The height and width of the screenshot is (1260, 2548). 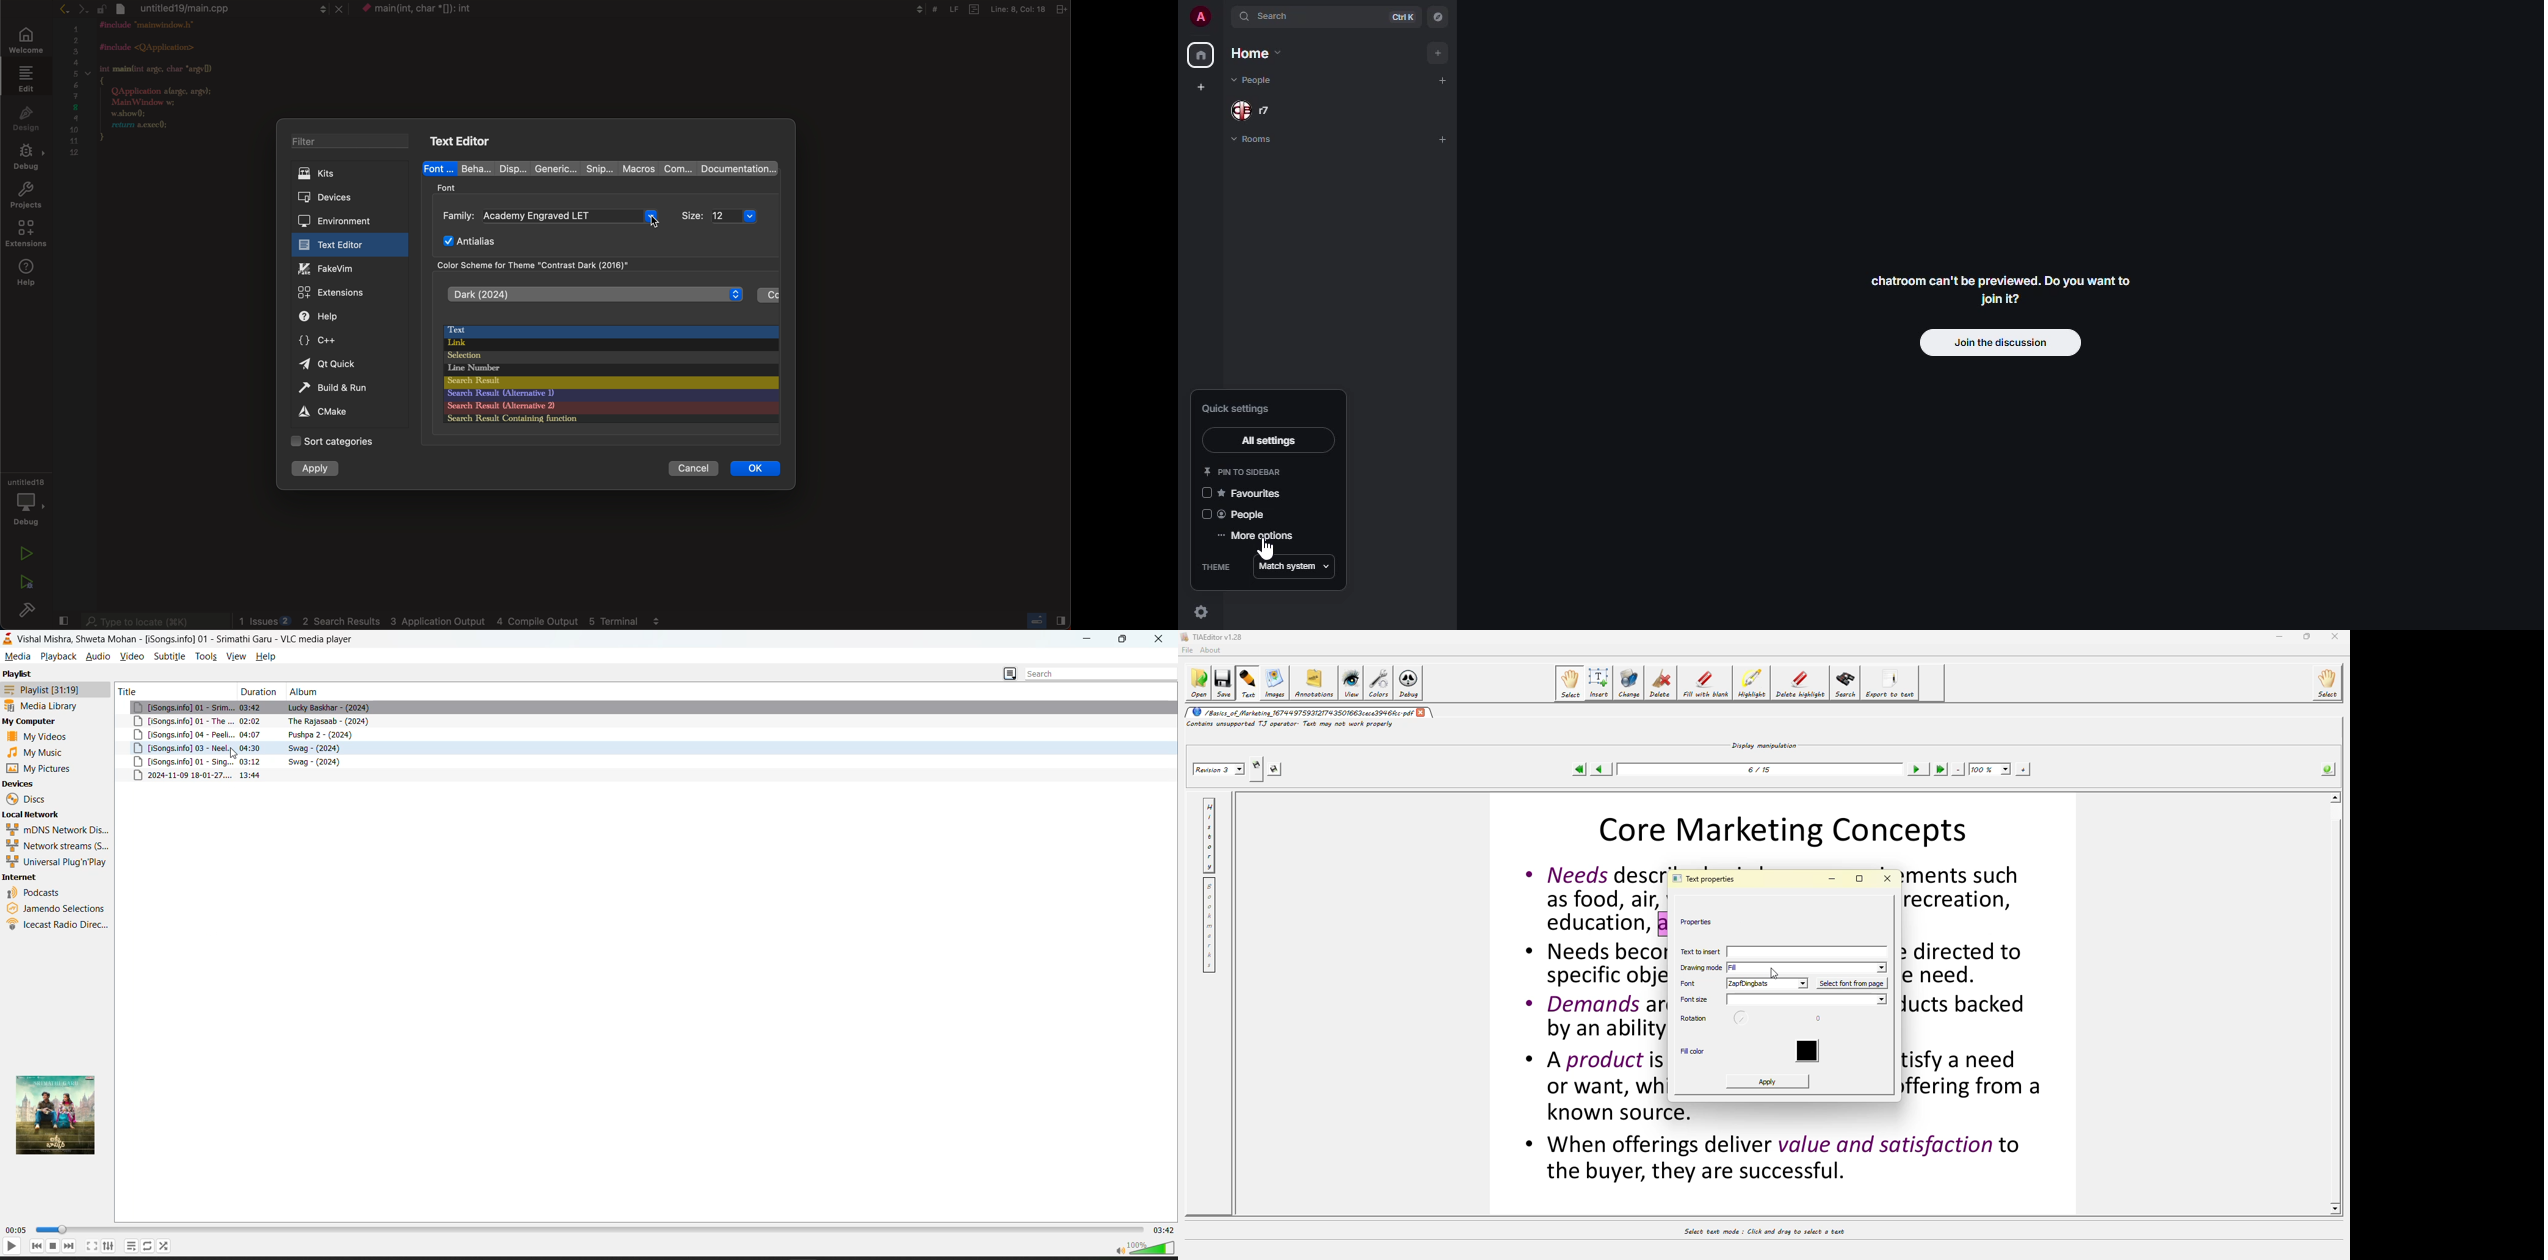 What do you see at coordinates (550, 215) in the screenshot?
I see `family` at bounding box center [550, 215].